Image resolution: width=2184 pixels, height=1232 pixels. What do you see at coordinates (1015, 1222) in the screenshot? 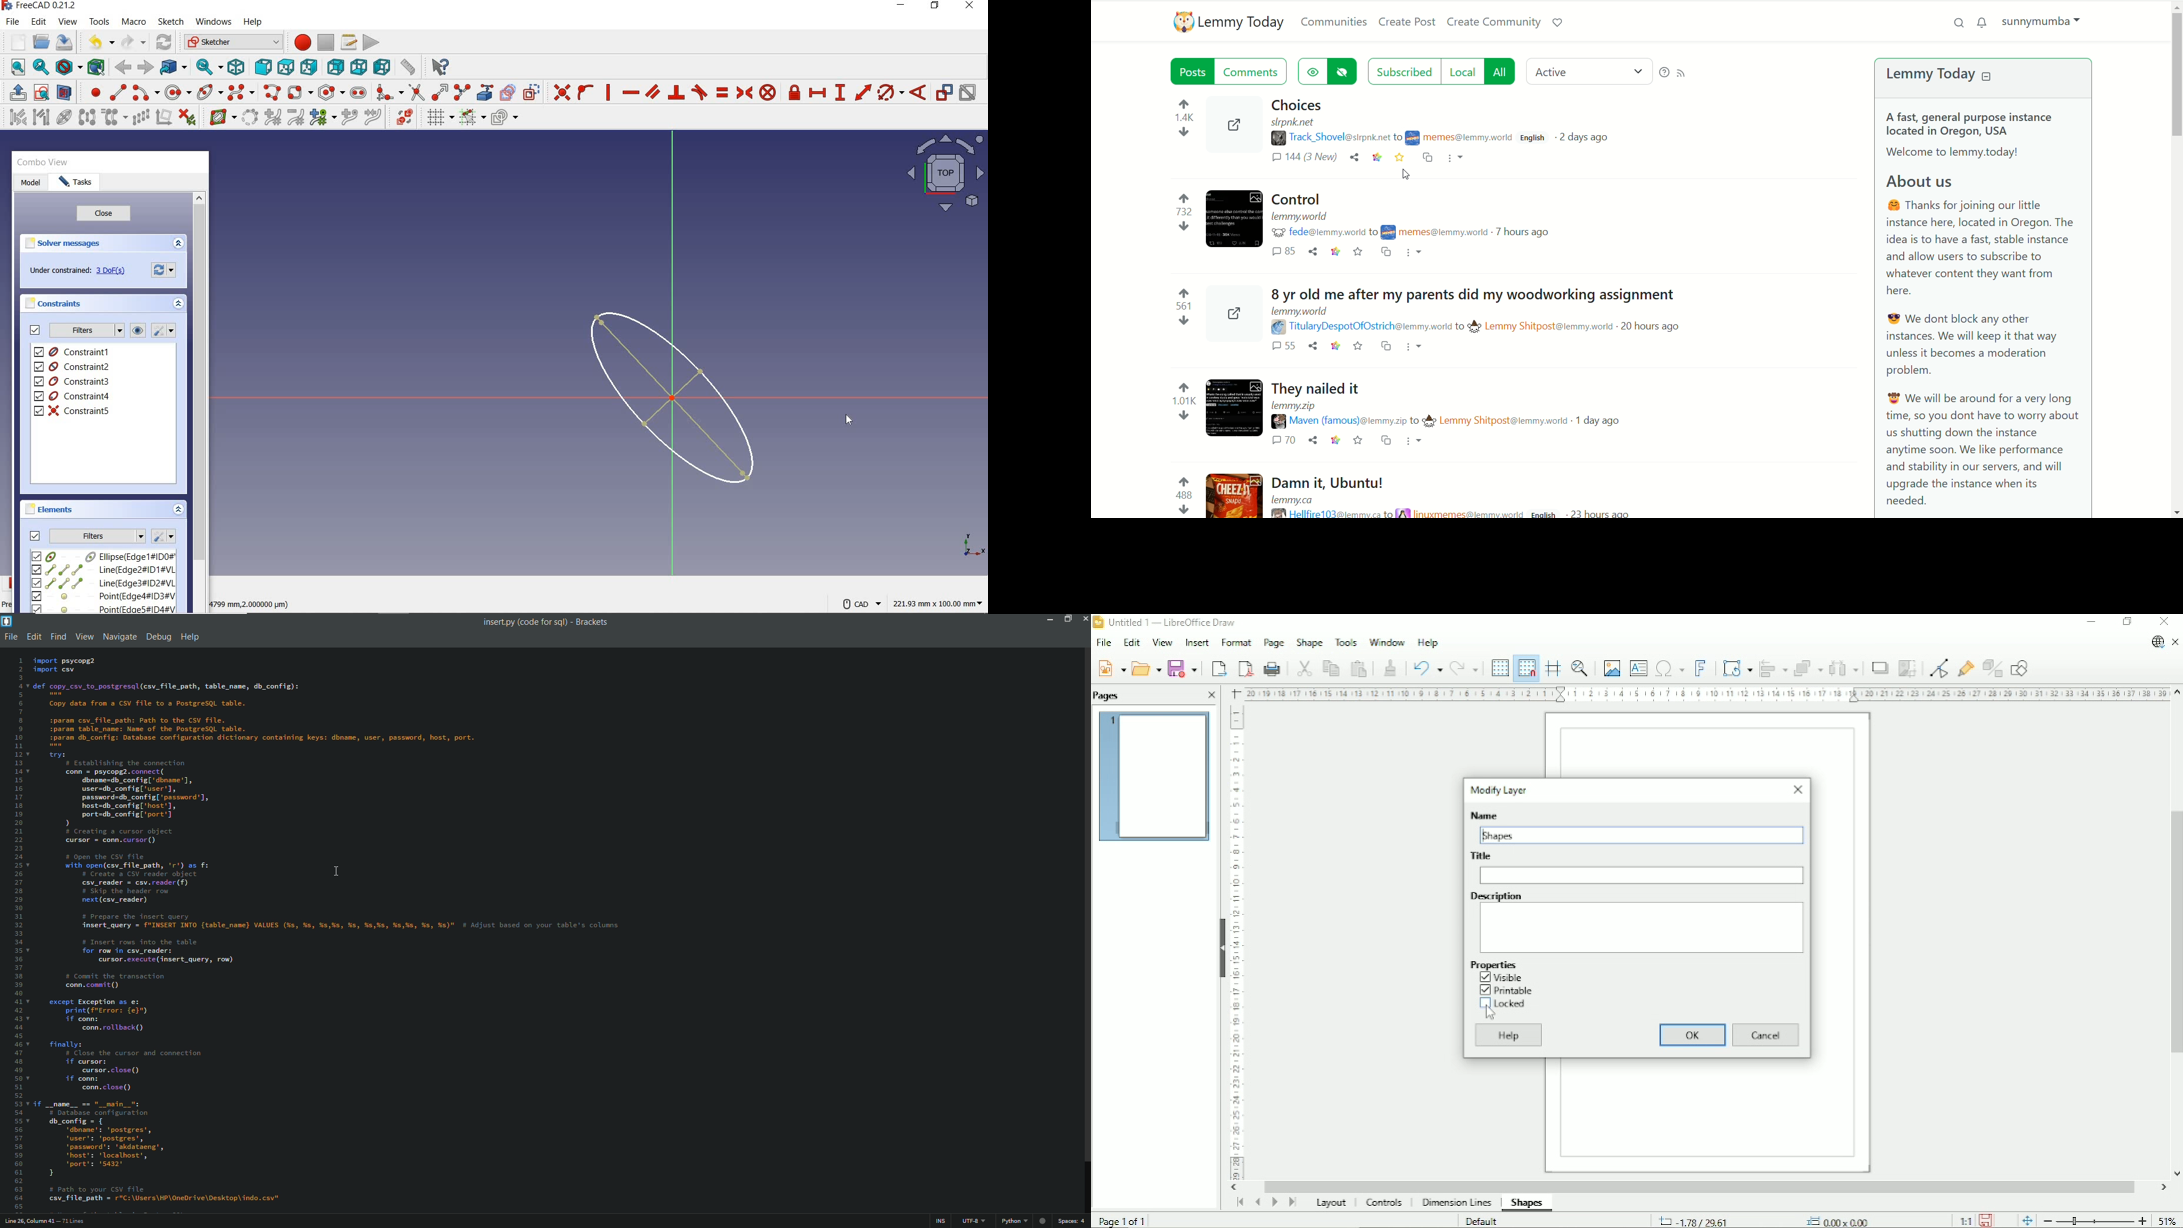
I see `file format` at bounding box center [1015, 1222].